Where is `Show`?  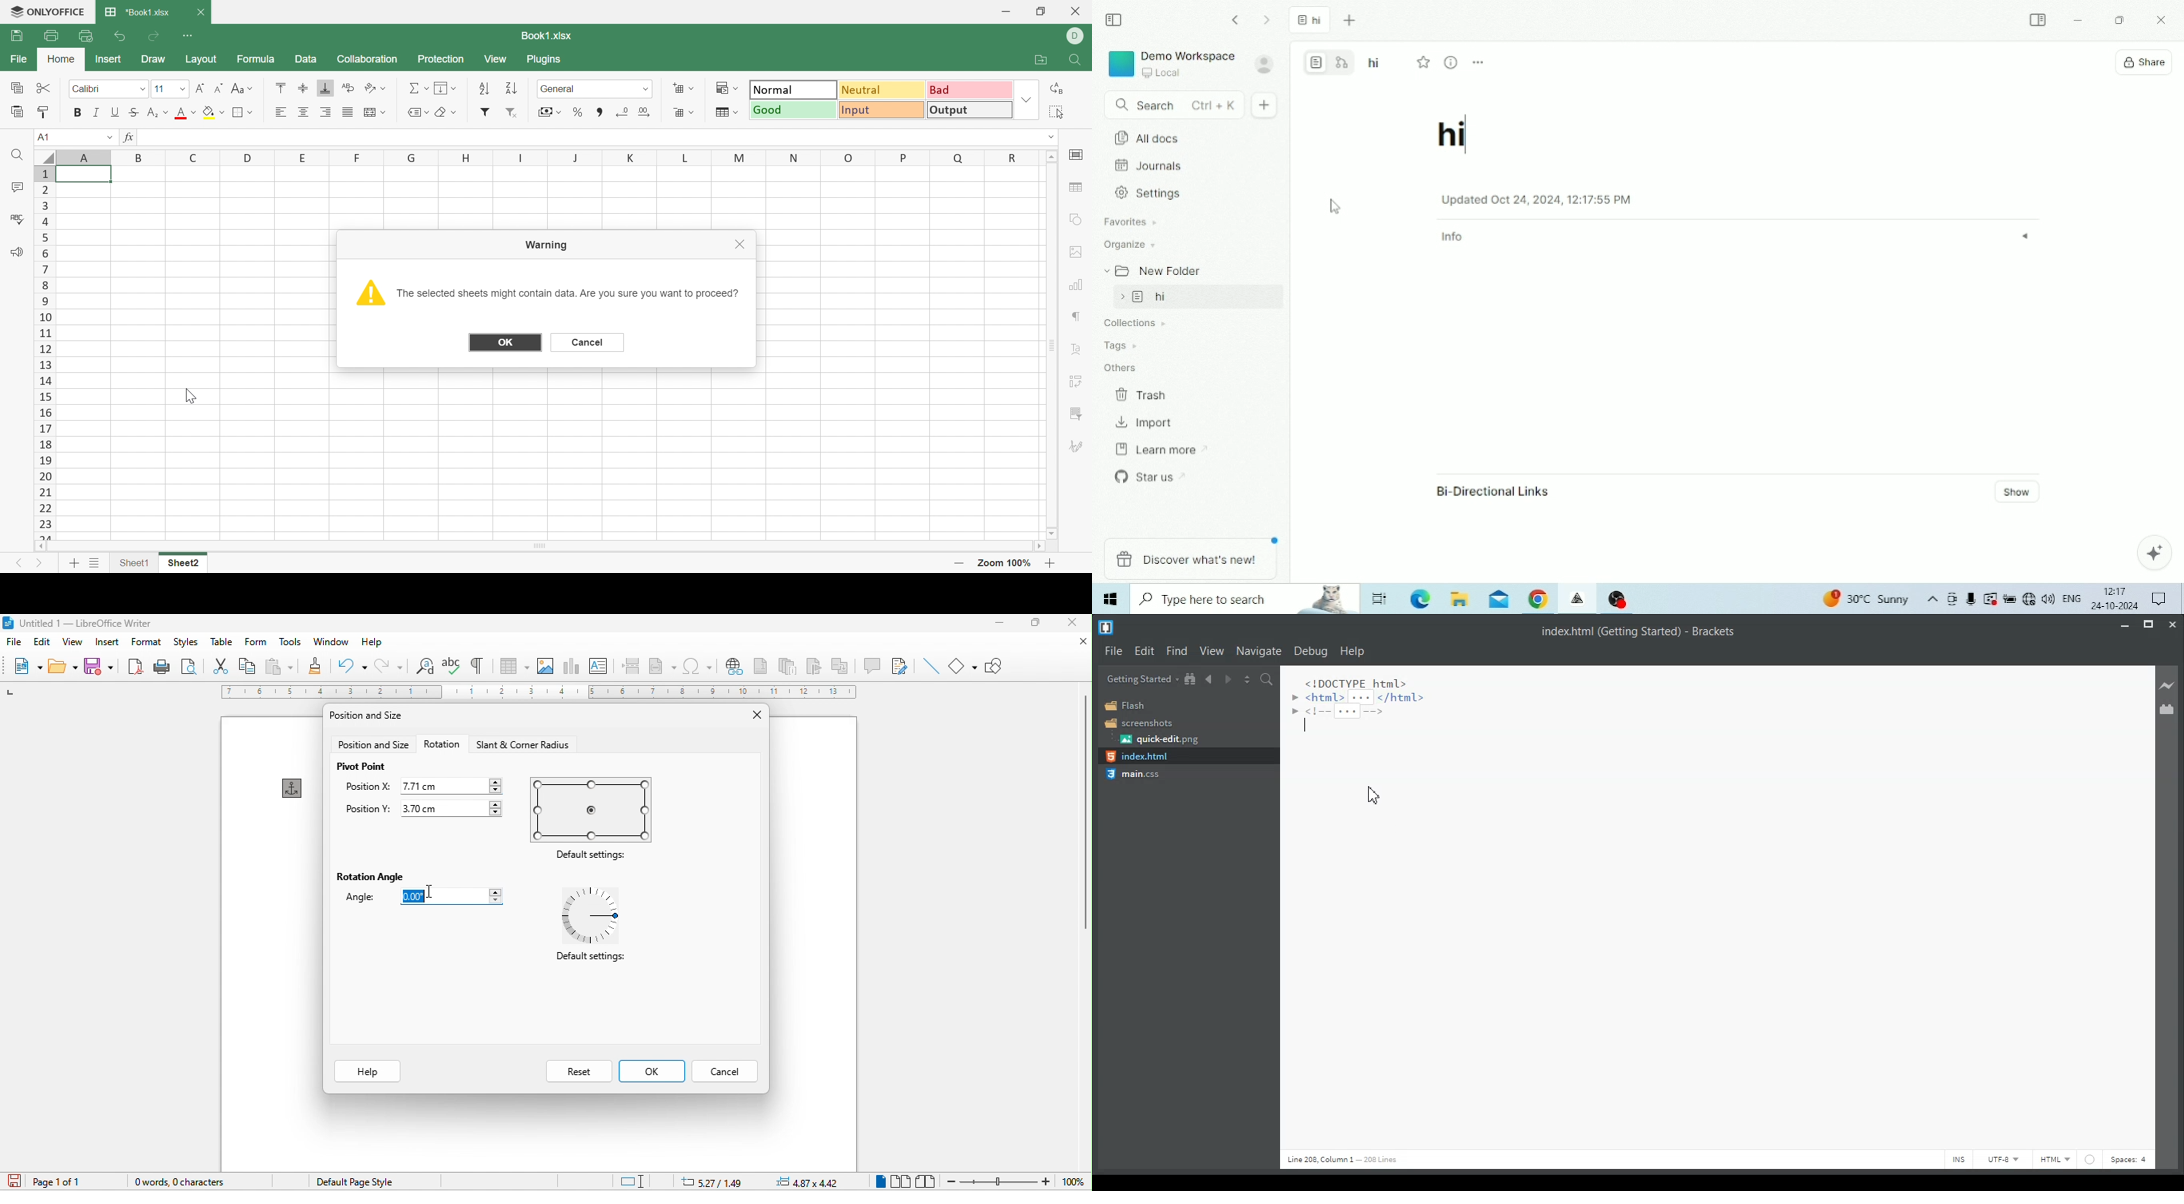 Show is located at coordinates (2020, 491).